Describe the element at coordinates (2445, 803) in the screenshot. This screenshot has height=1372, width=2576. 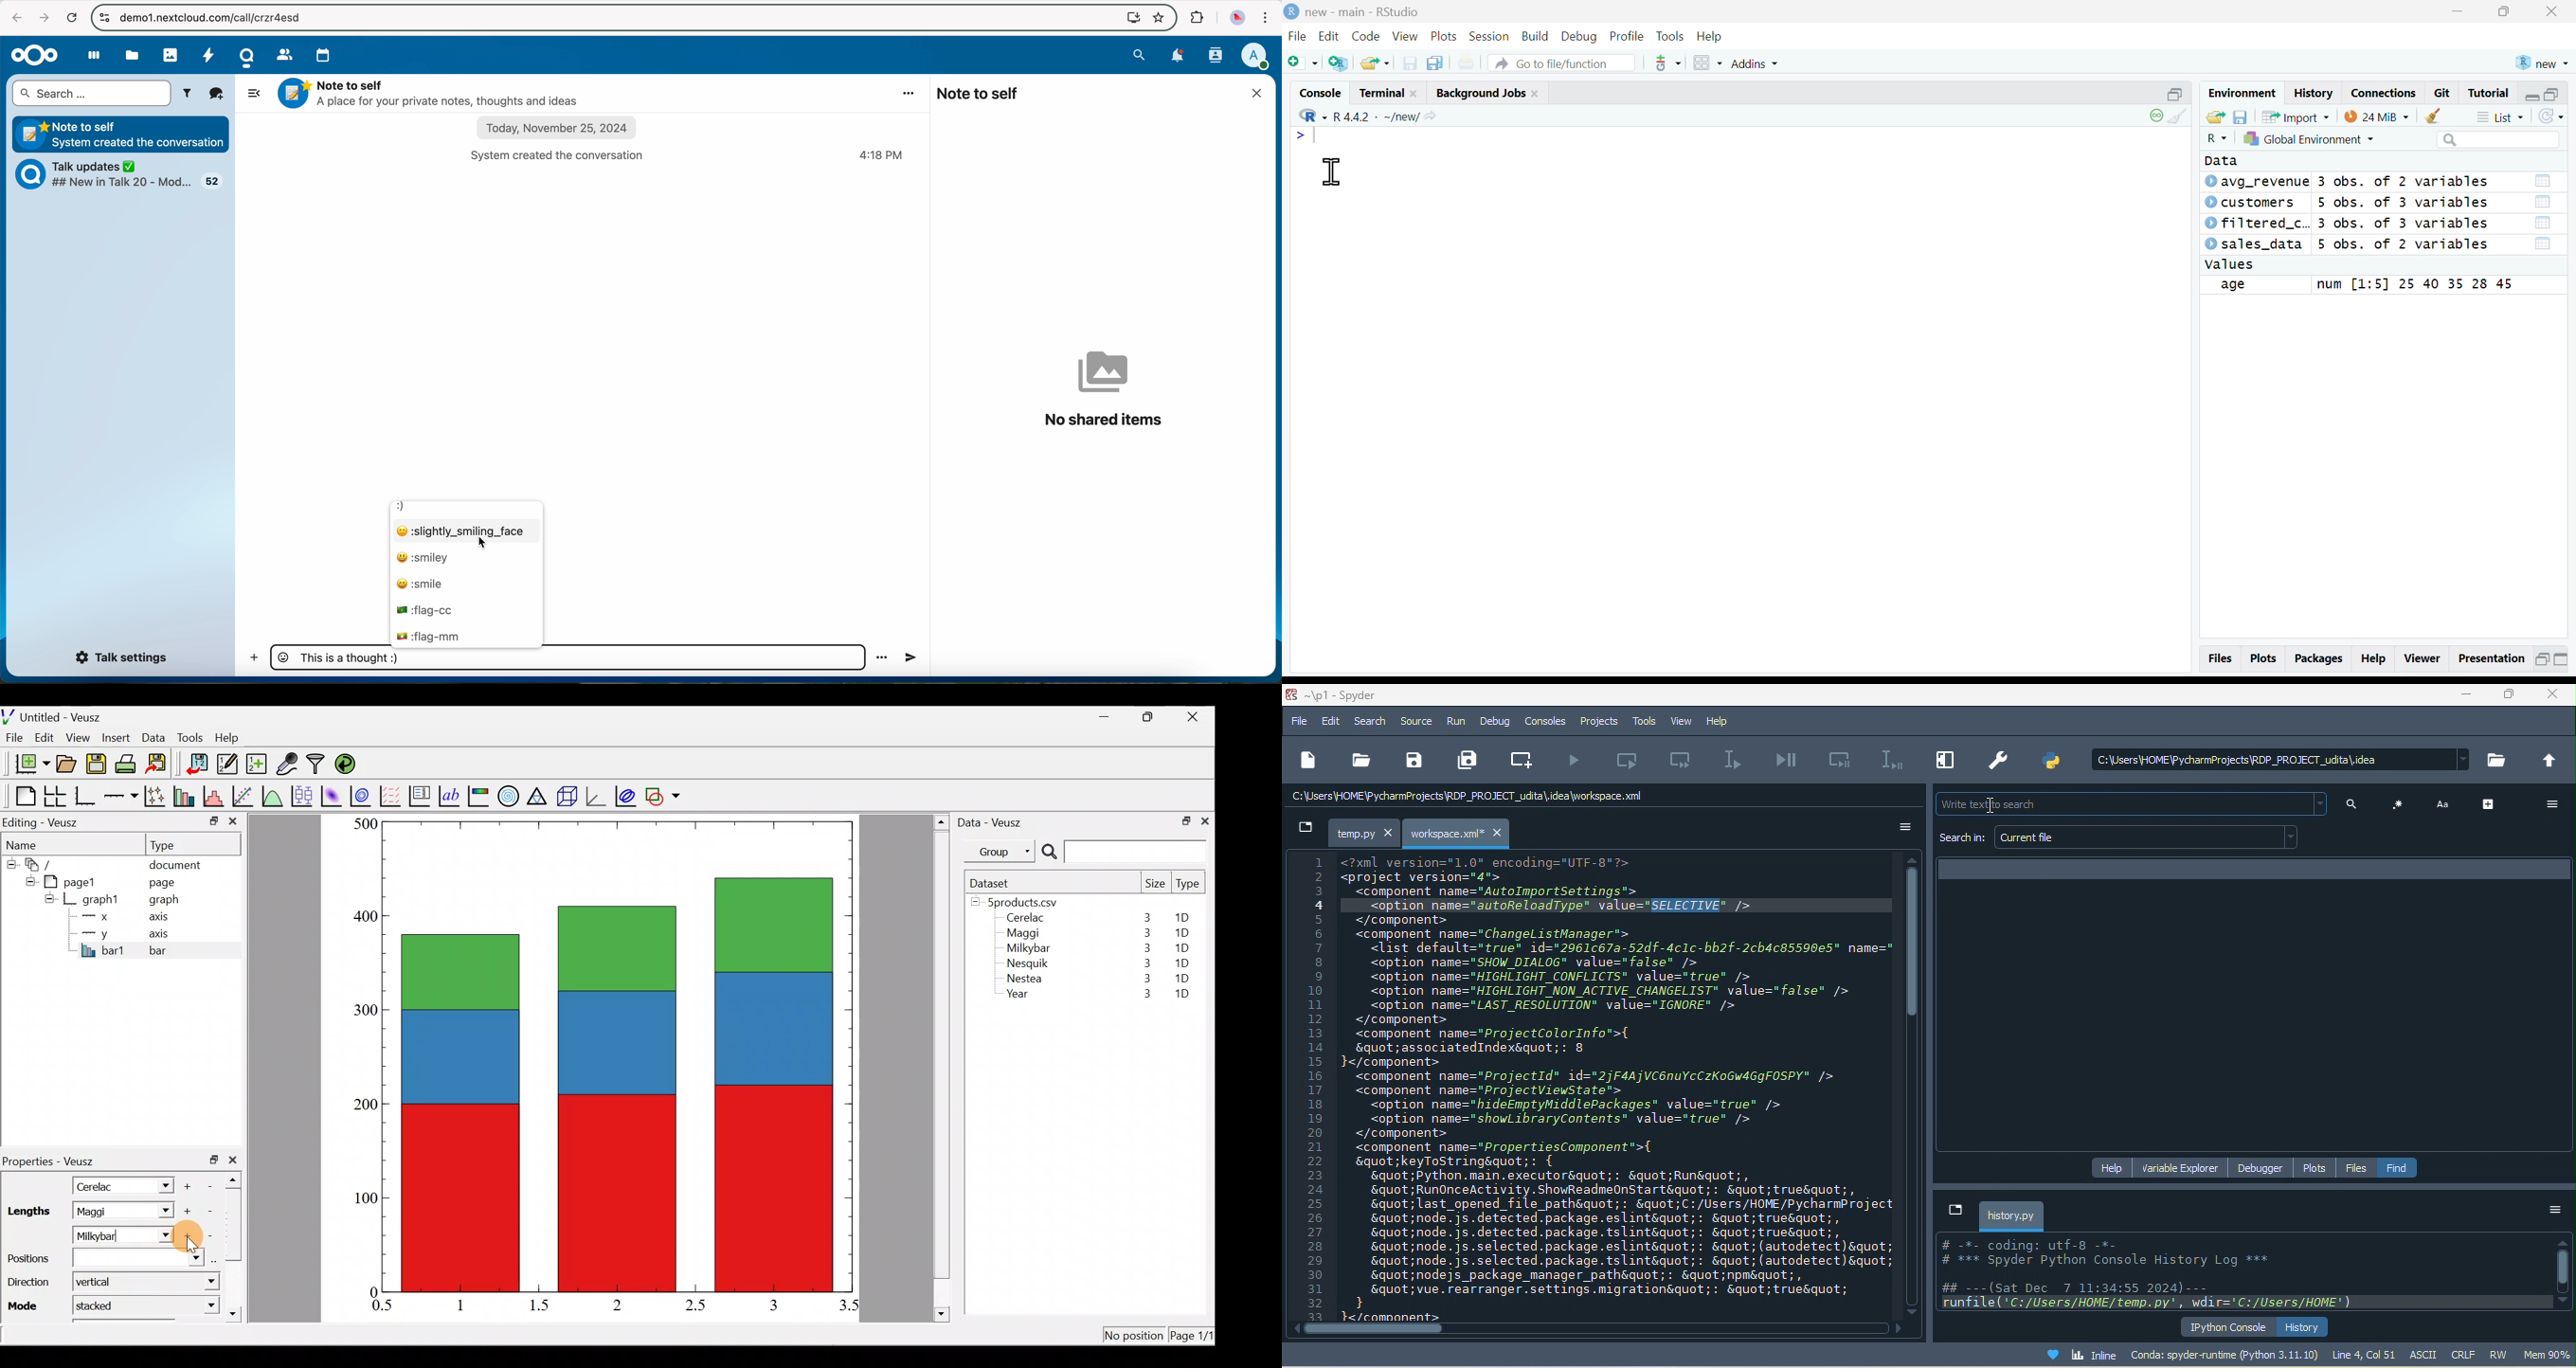
I see `text` at that location.